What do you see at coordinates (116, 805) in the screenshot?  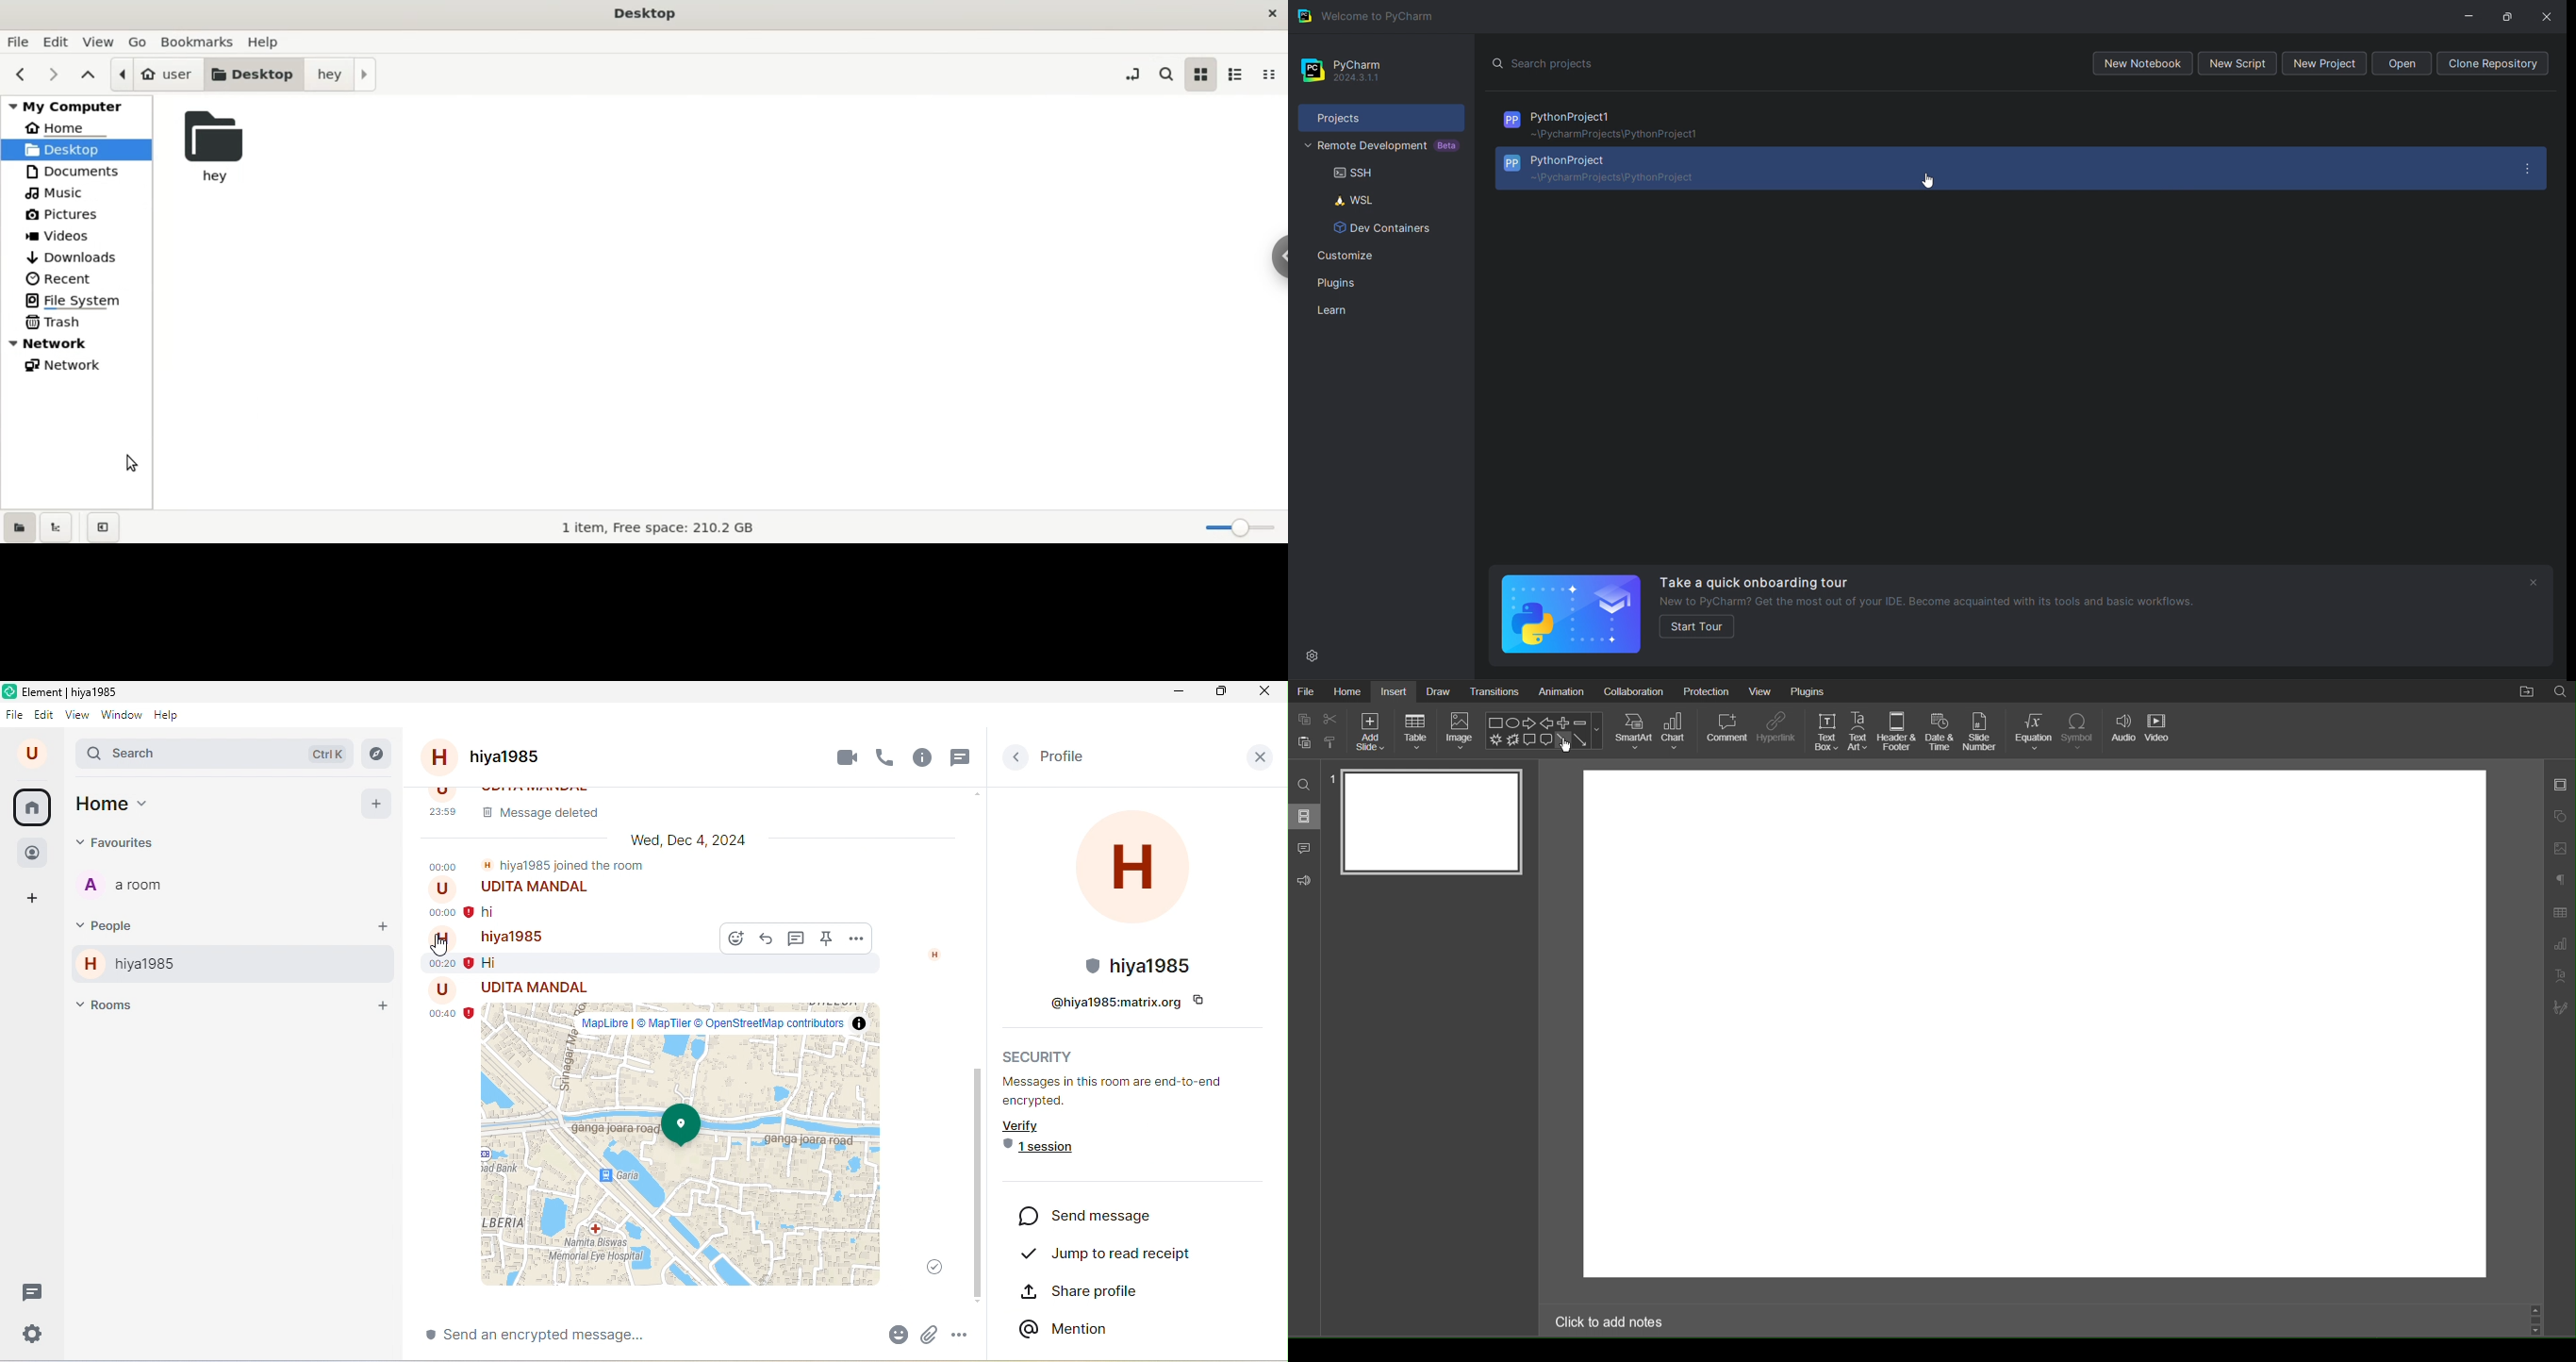 I see `home` at bounding box center [116, 805].